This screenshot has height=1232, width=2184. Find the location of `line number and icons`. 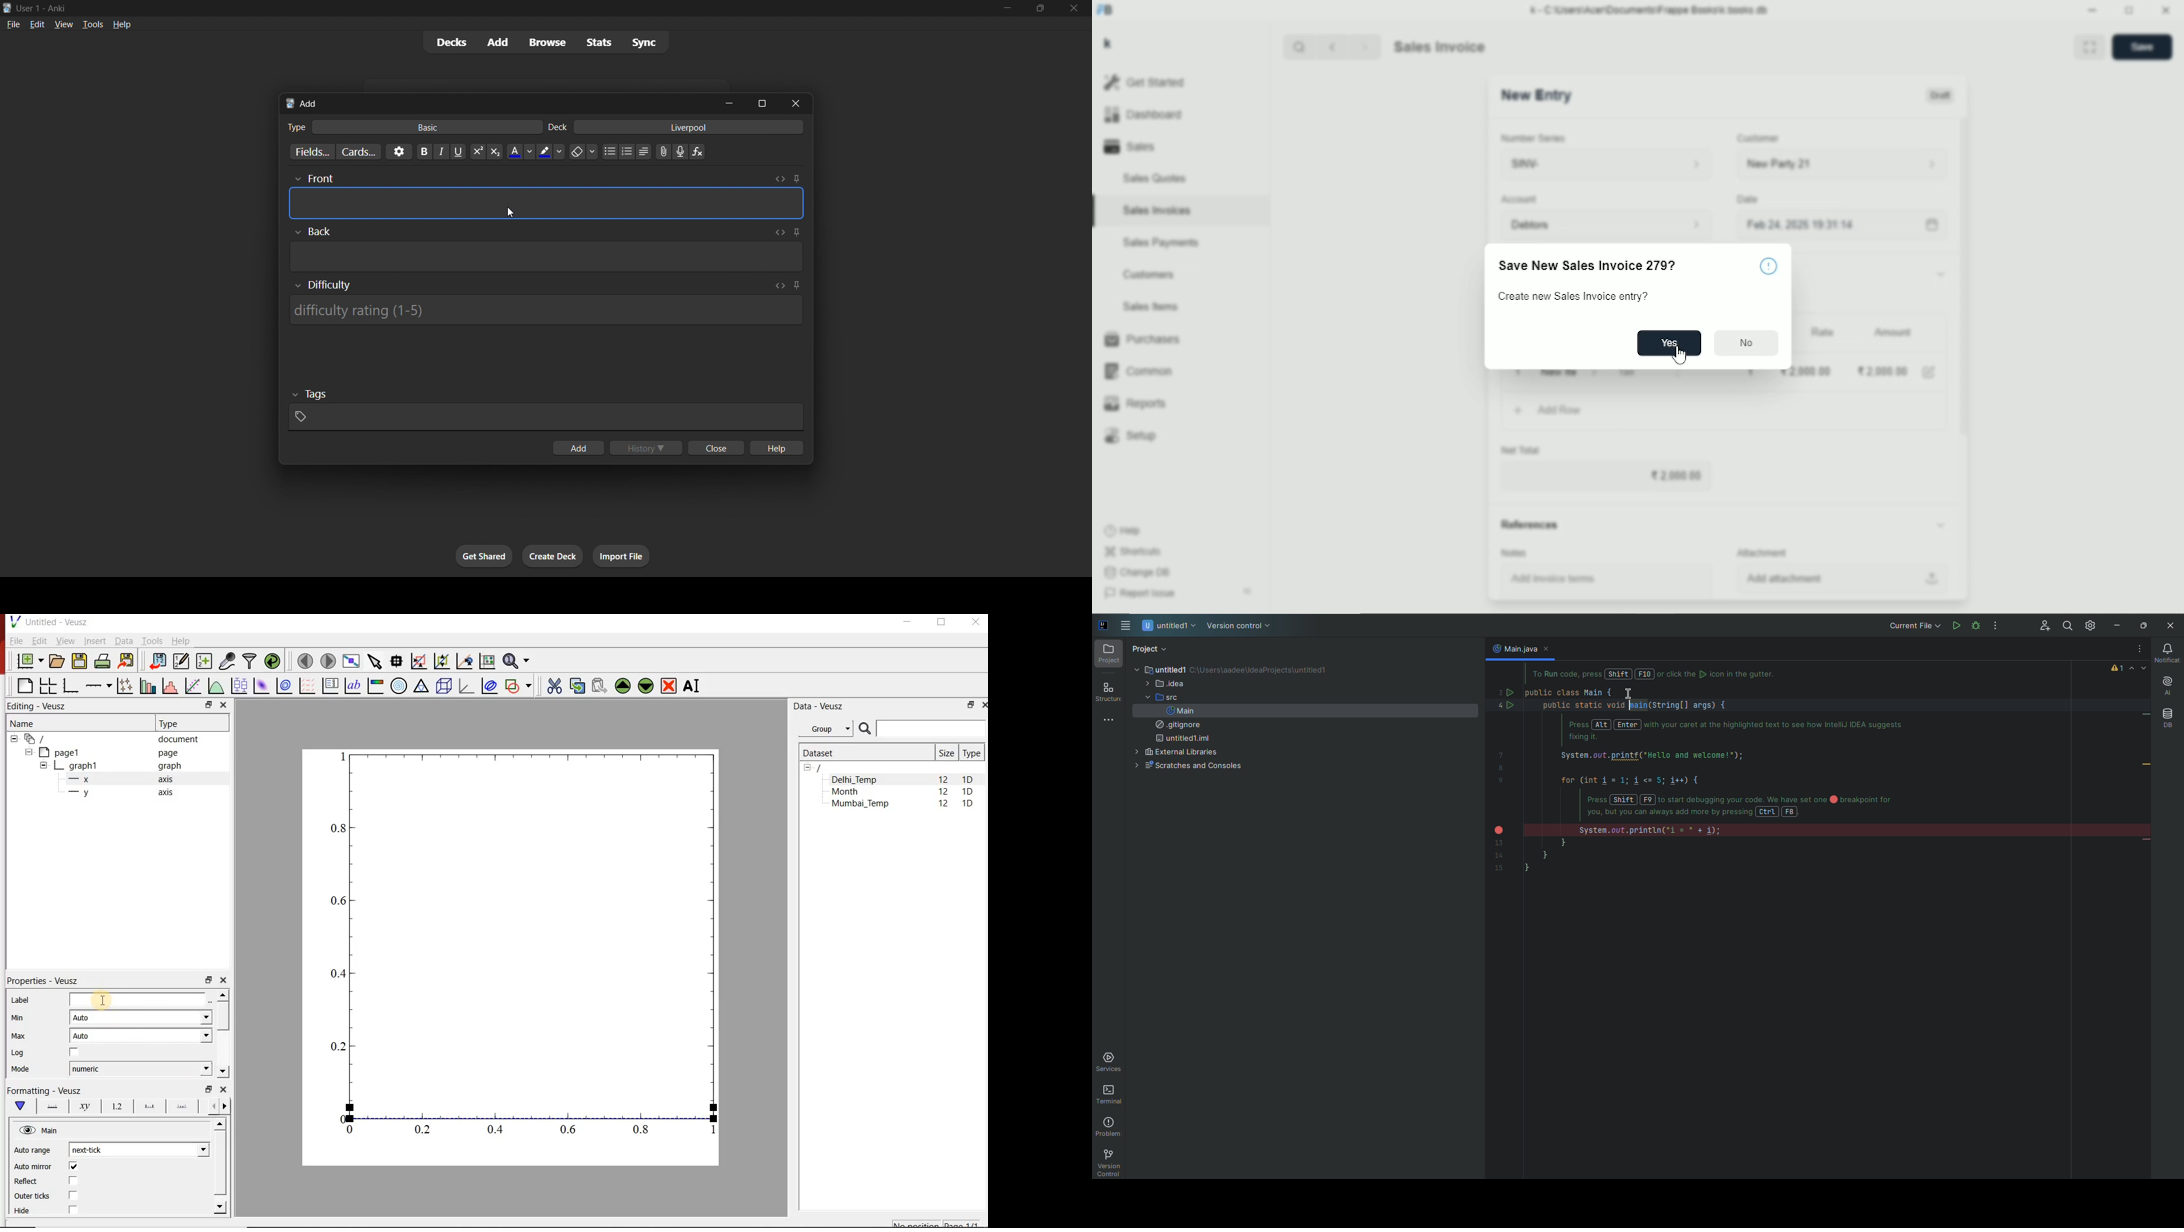

line number and icons is located at coordinates (1504, 778).